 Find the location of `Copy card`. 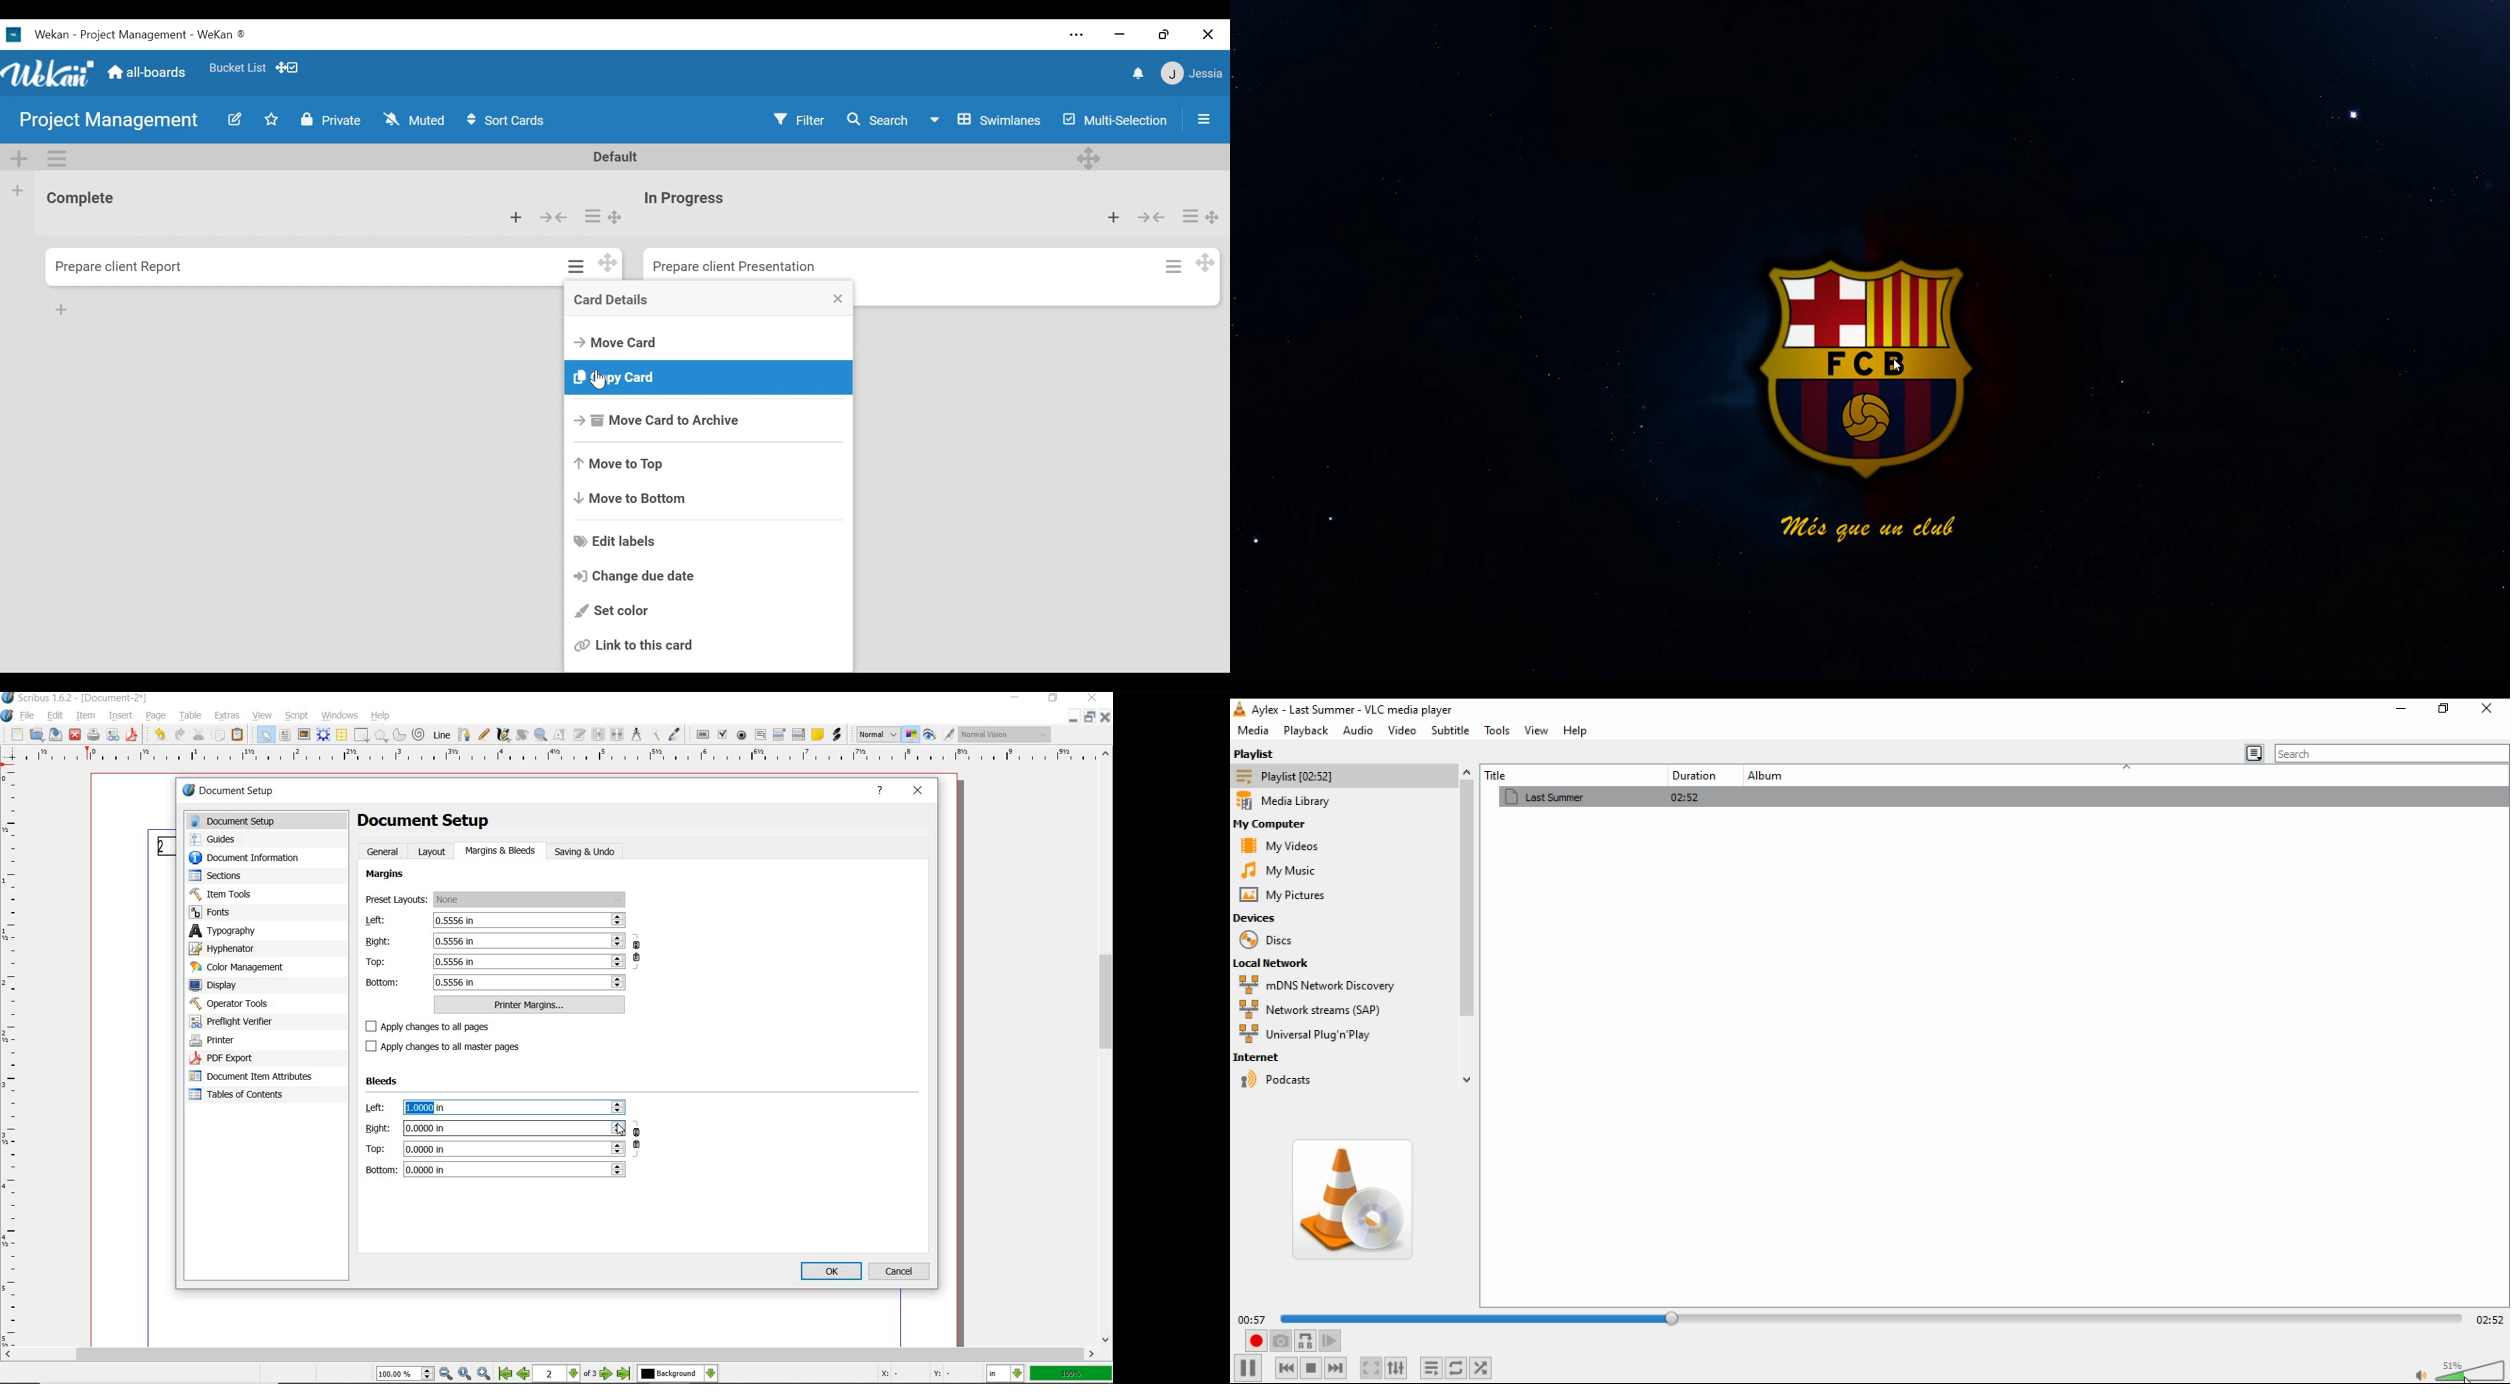

Copy card is located at coordinates (710, 377).